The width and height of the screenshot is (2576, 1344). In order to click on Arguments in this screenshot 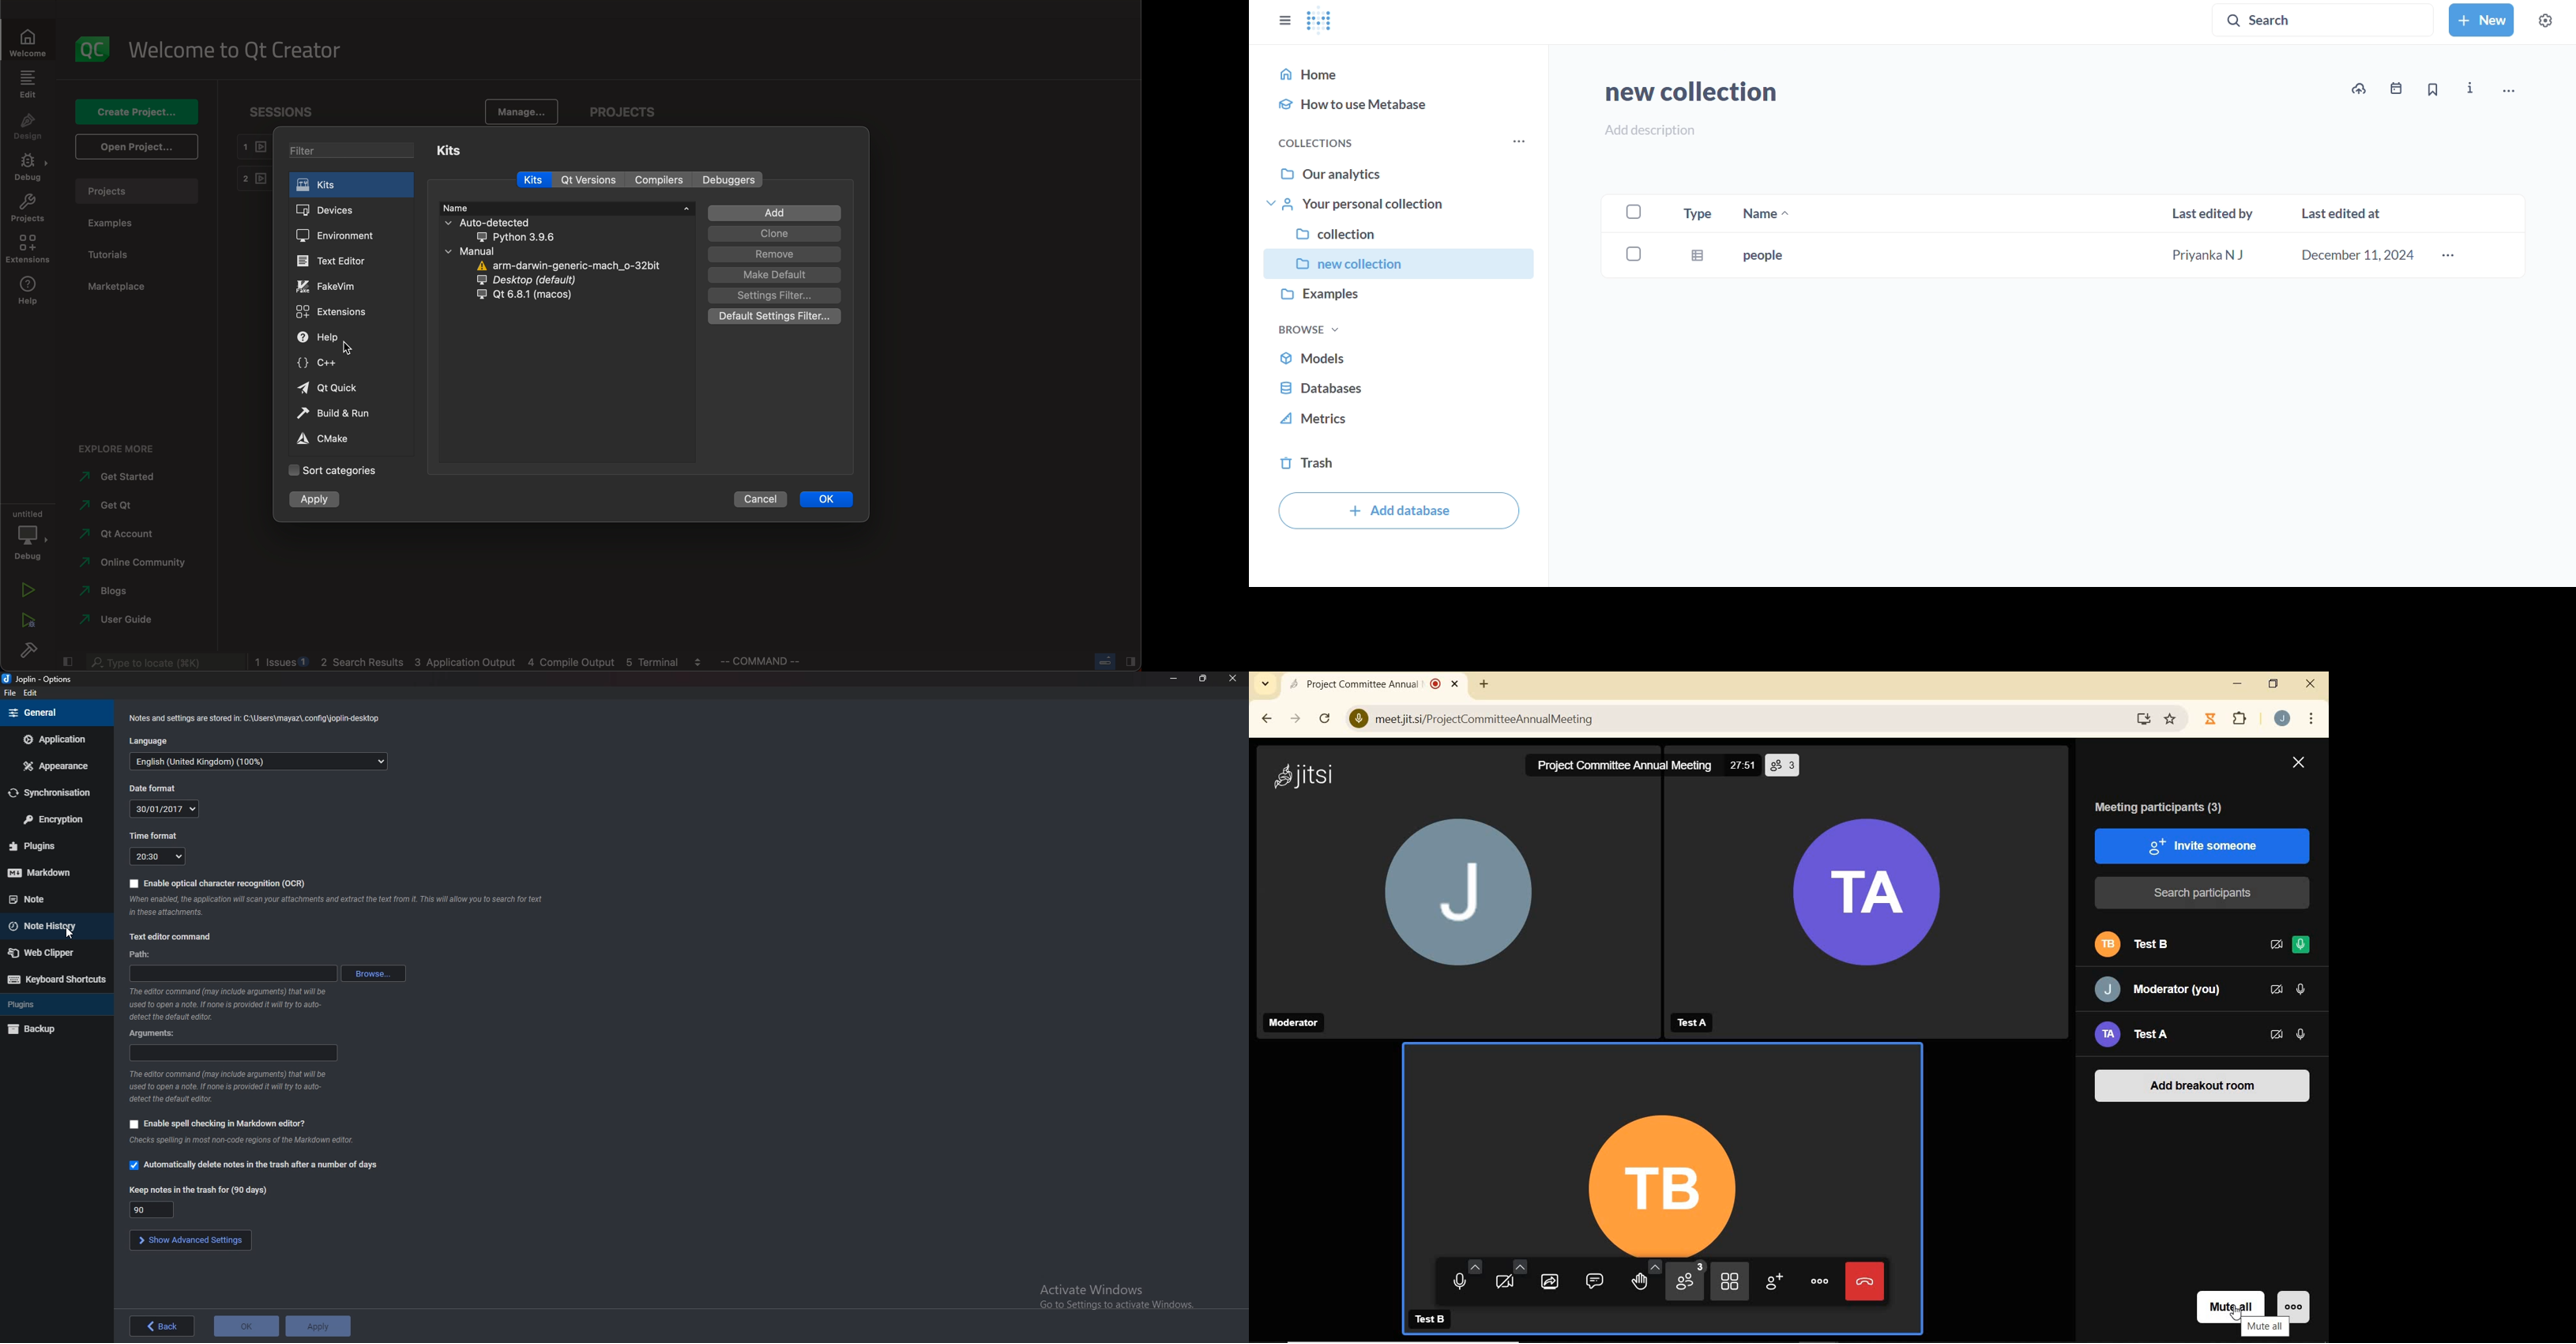, I will do `click(155, 1033)`.